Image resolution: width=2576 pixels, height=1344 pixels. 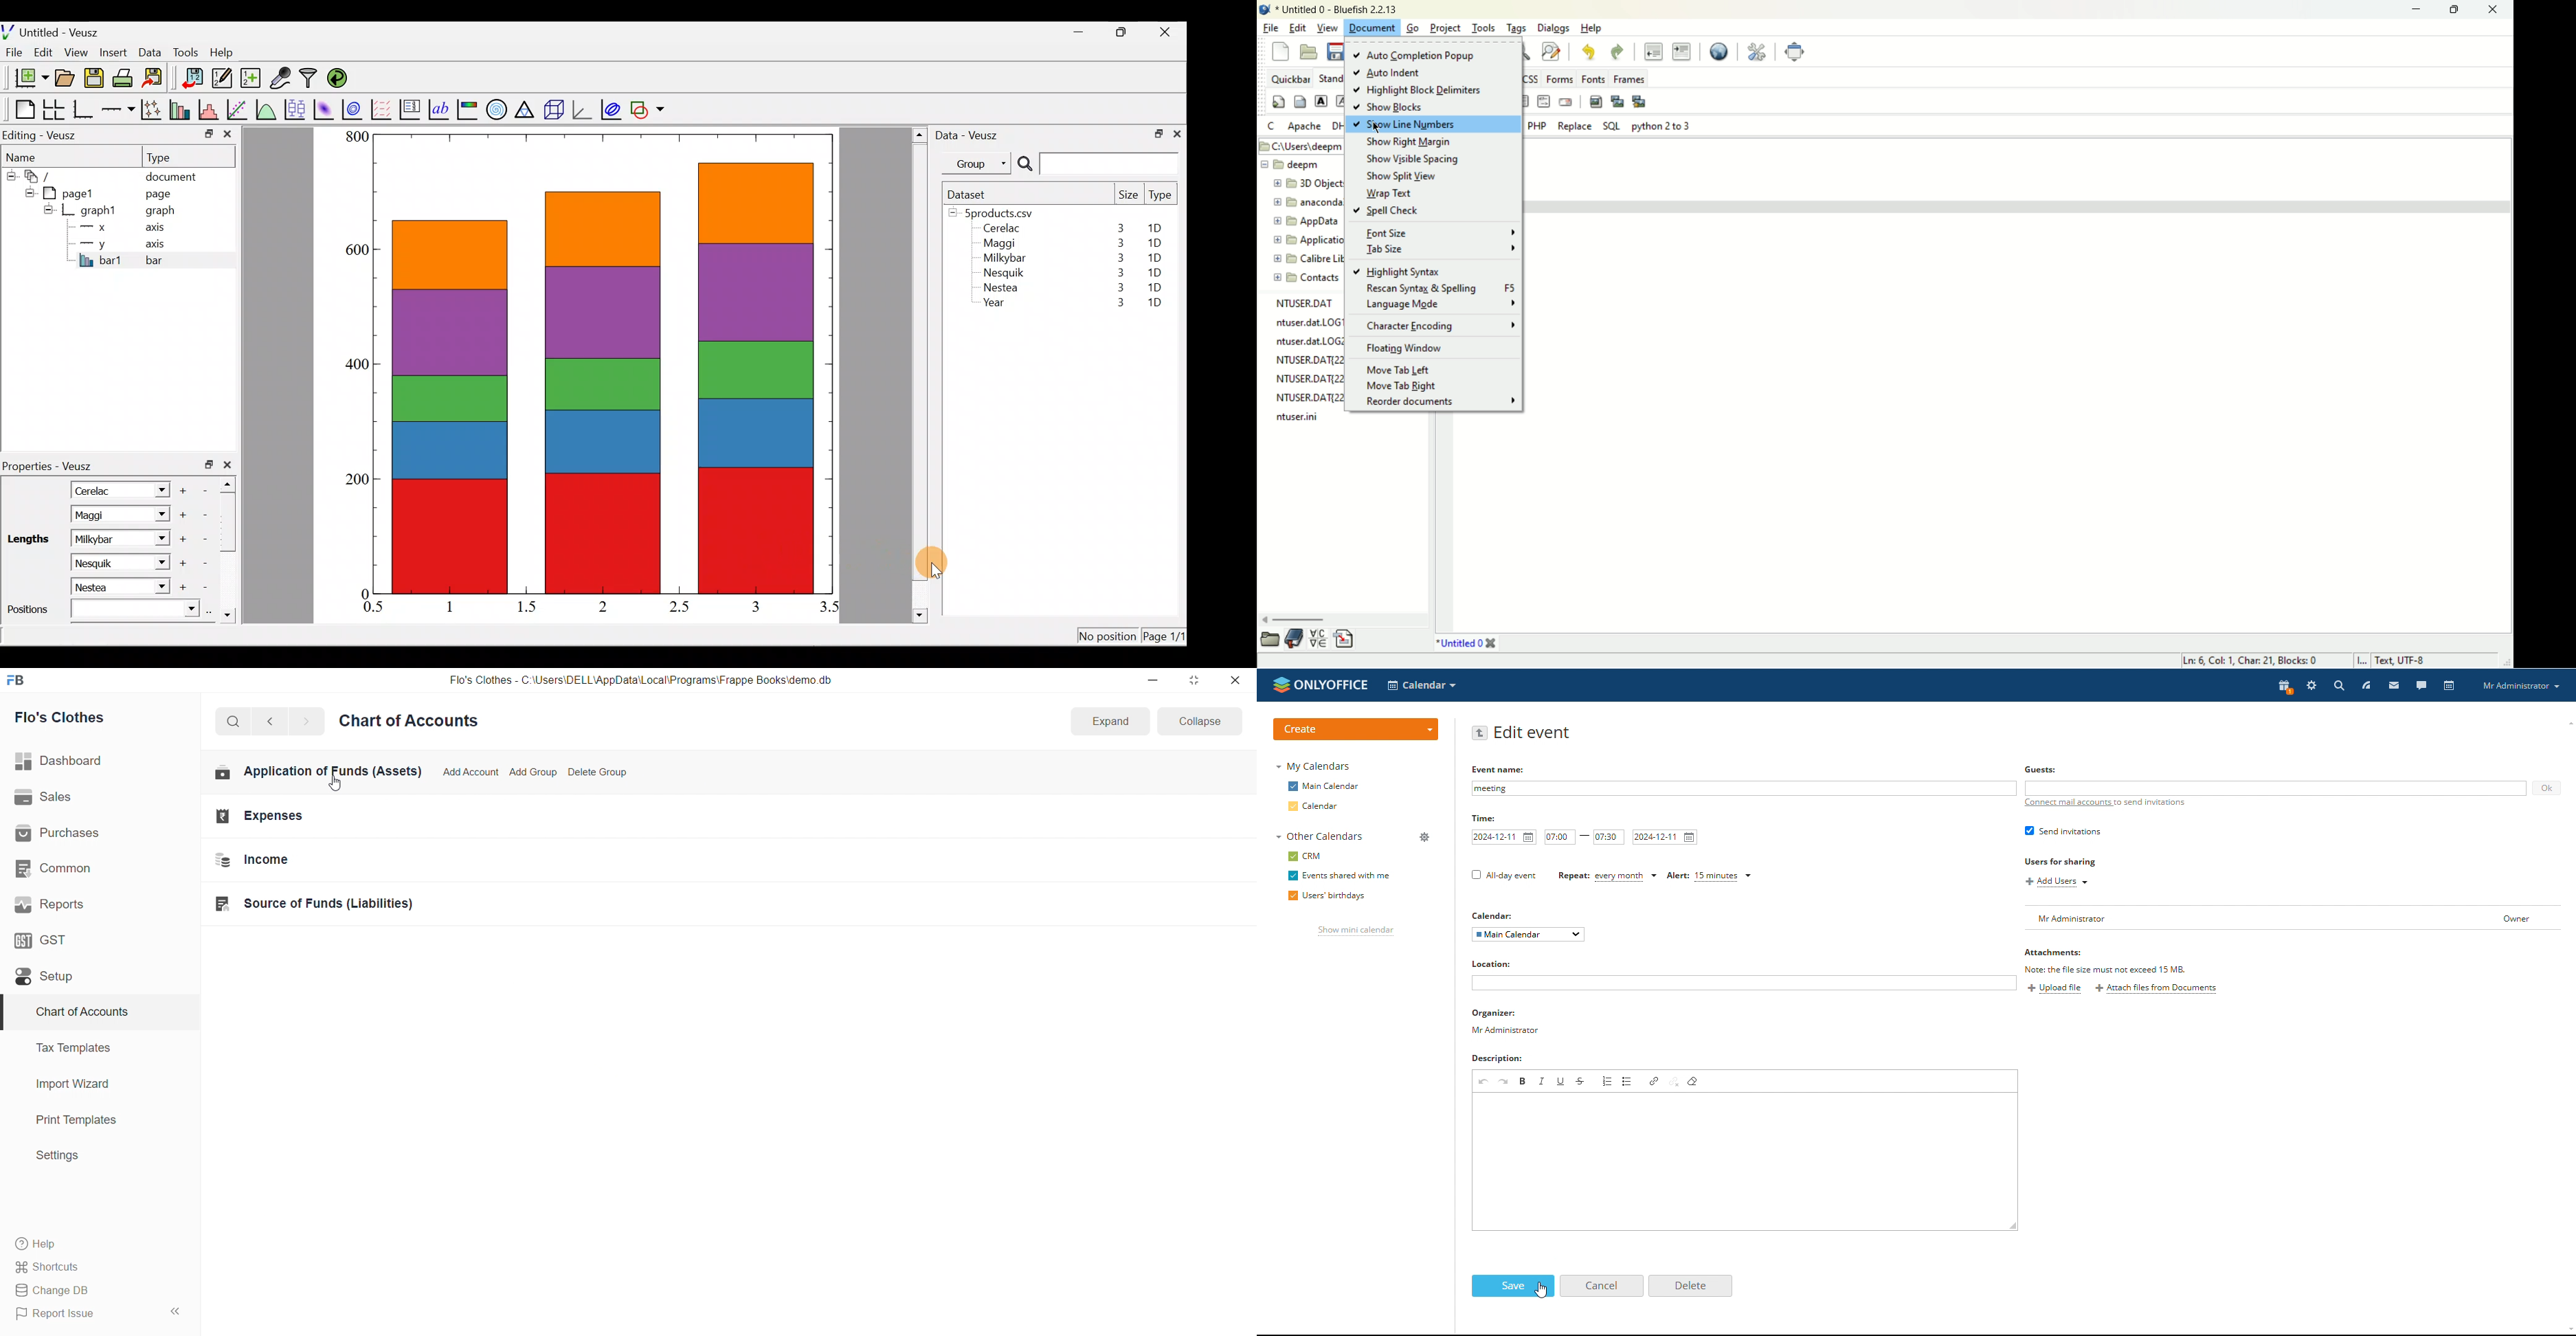 I want to click on ntuser.ini, so click(x=1299, y=417).